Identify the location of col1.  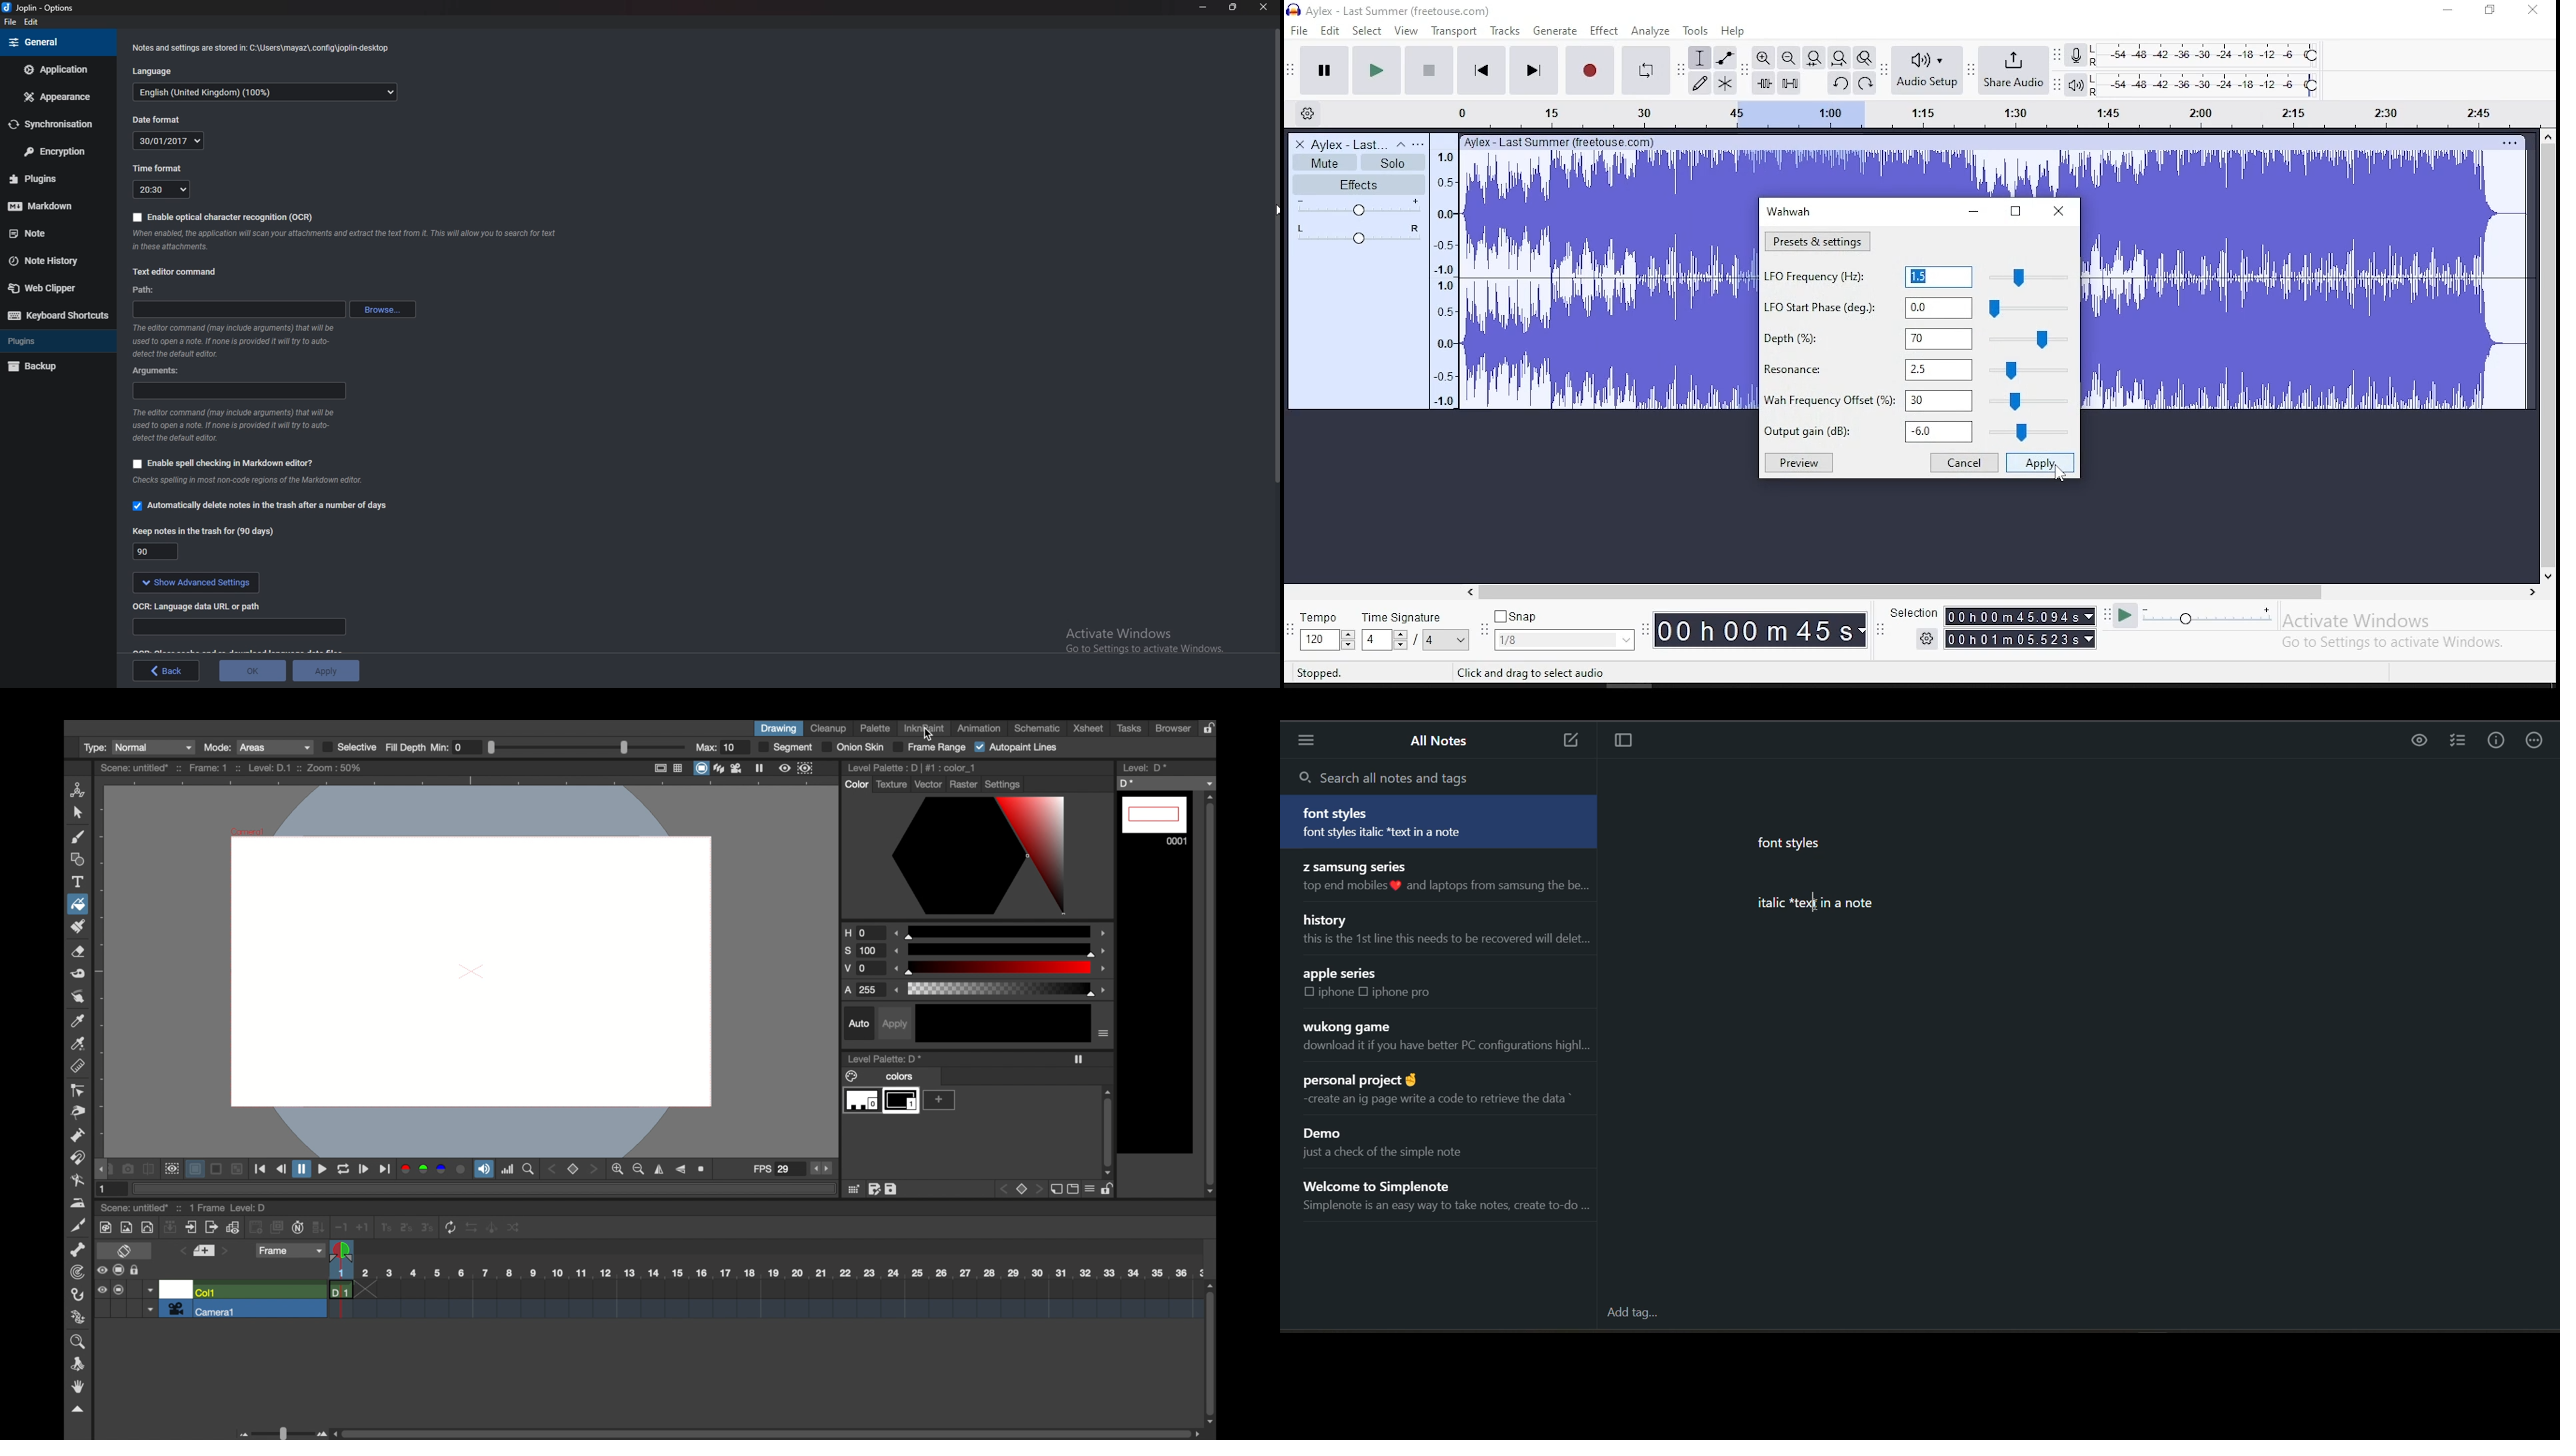
(207, 1292).